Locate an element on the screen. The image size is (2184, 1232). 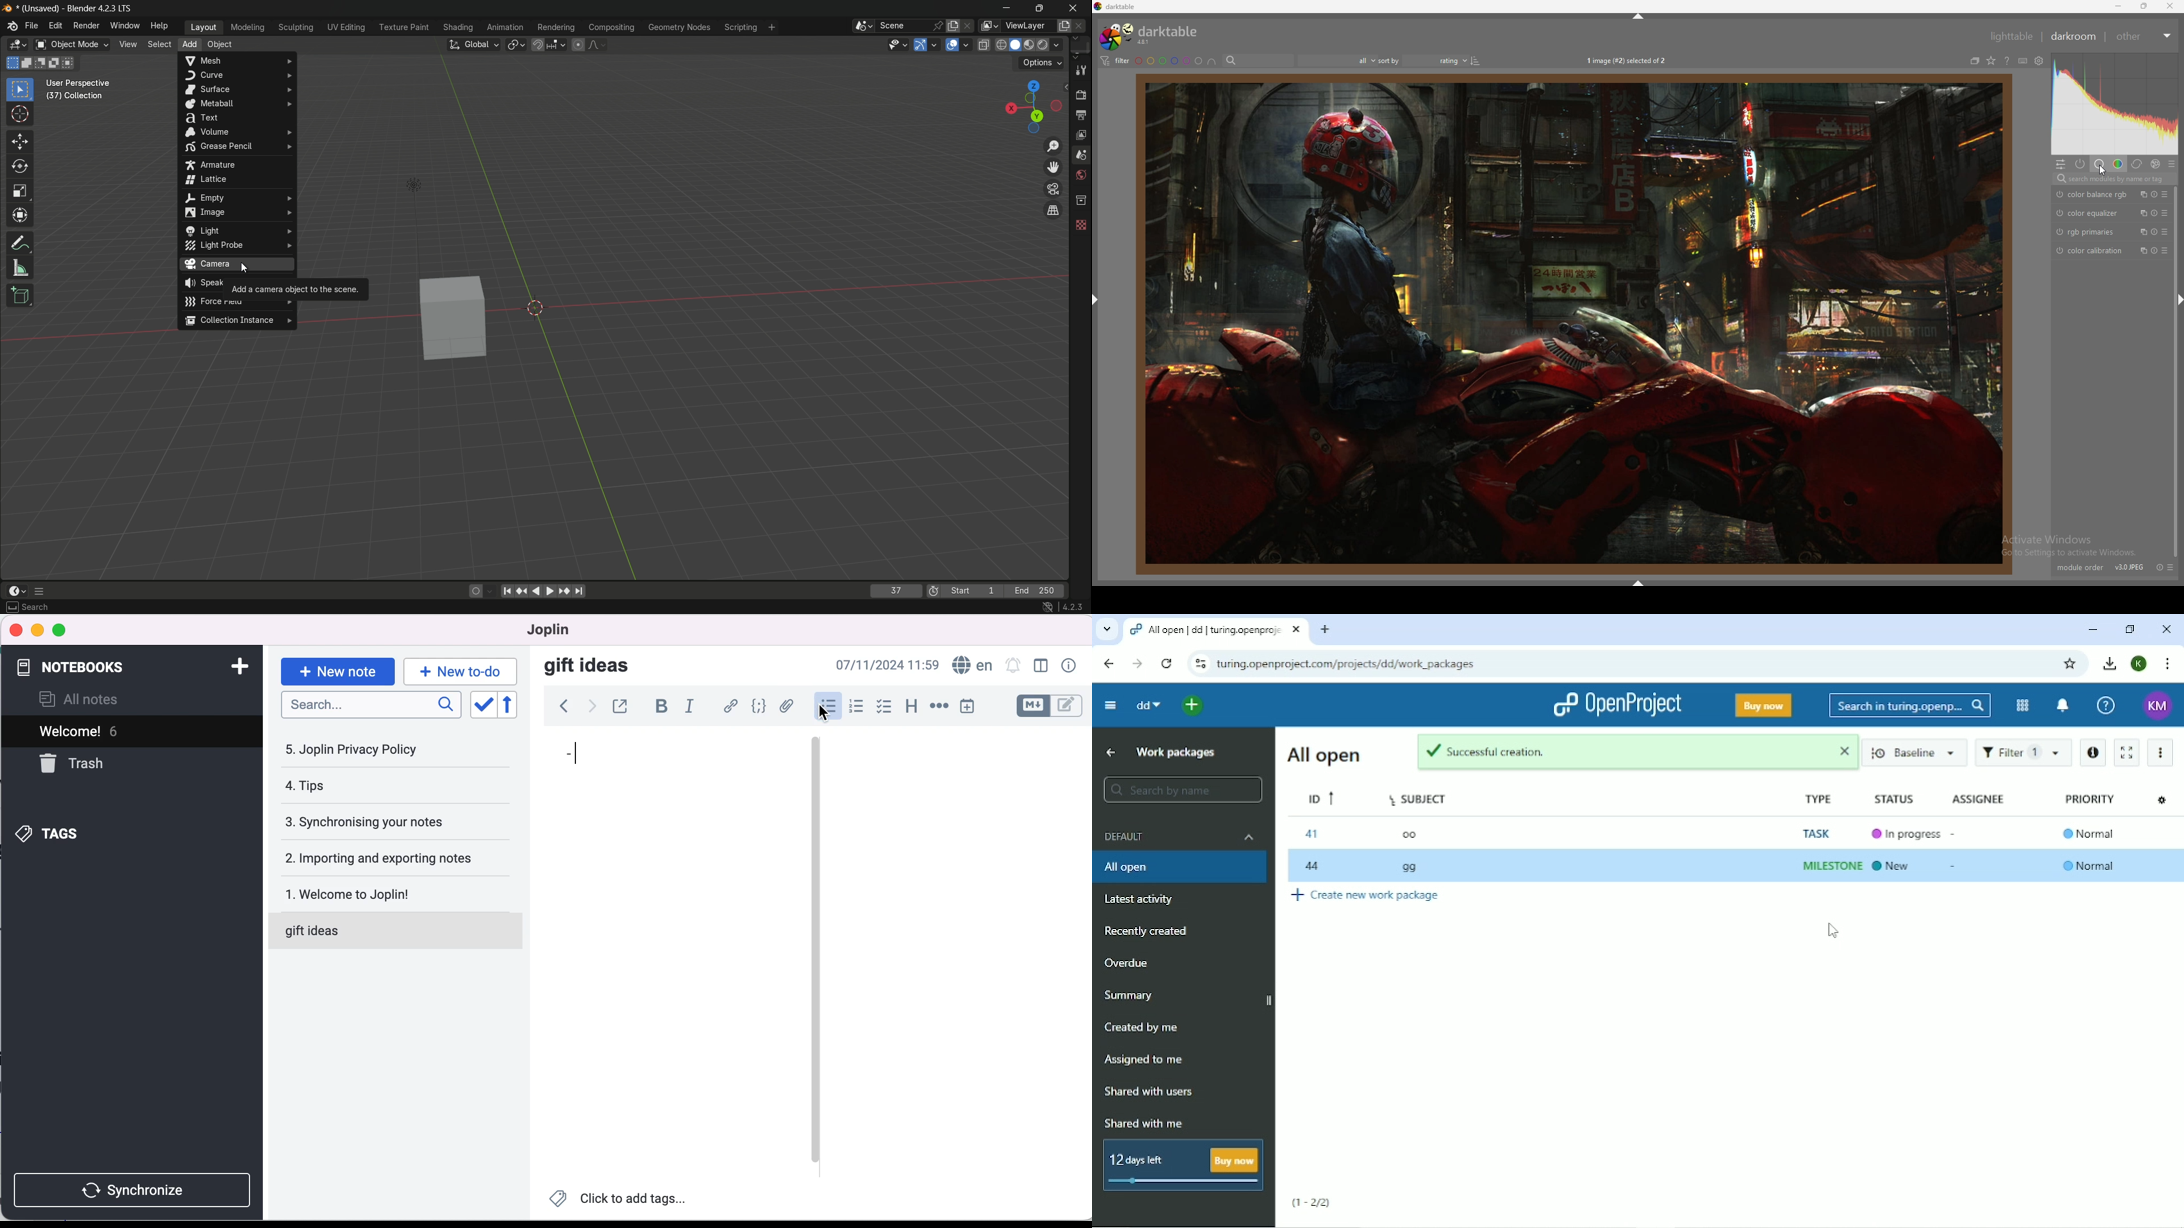
color label is located at coordinates (1169, 60).